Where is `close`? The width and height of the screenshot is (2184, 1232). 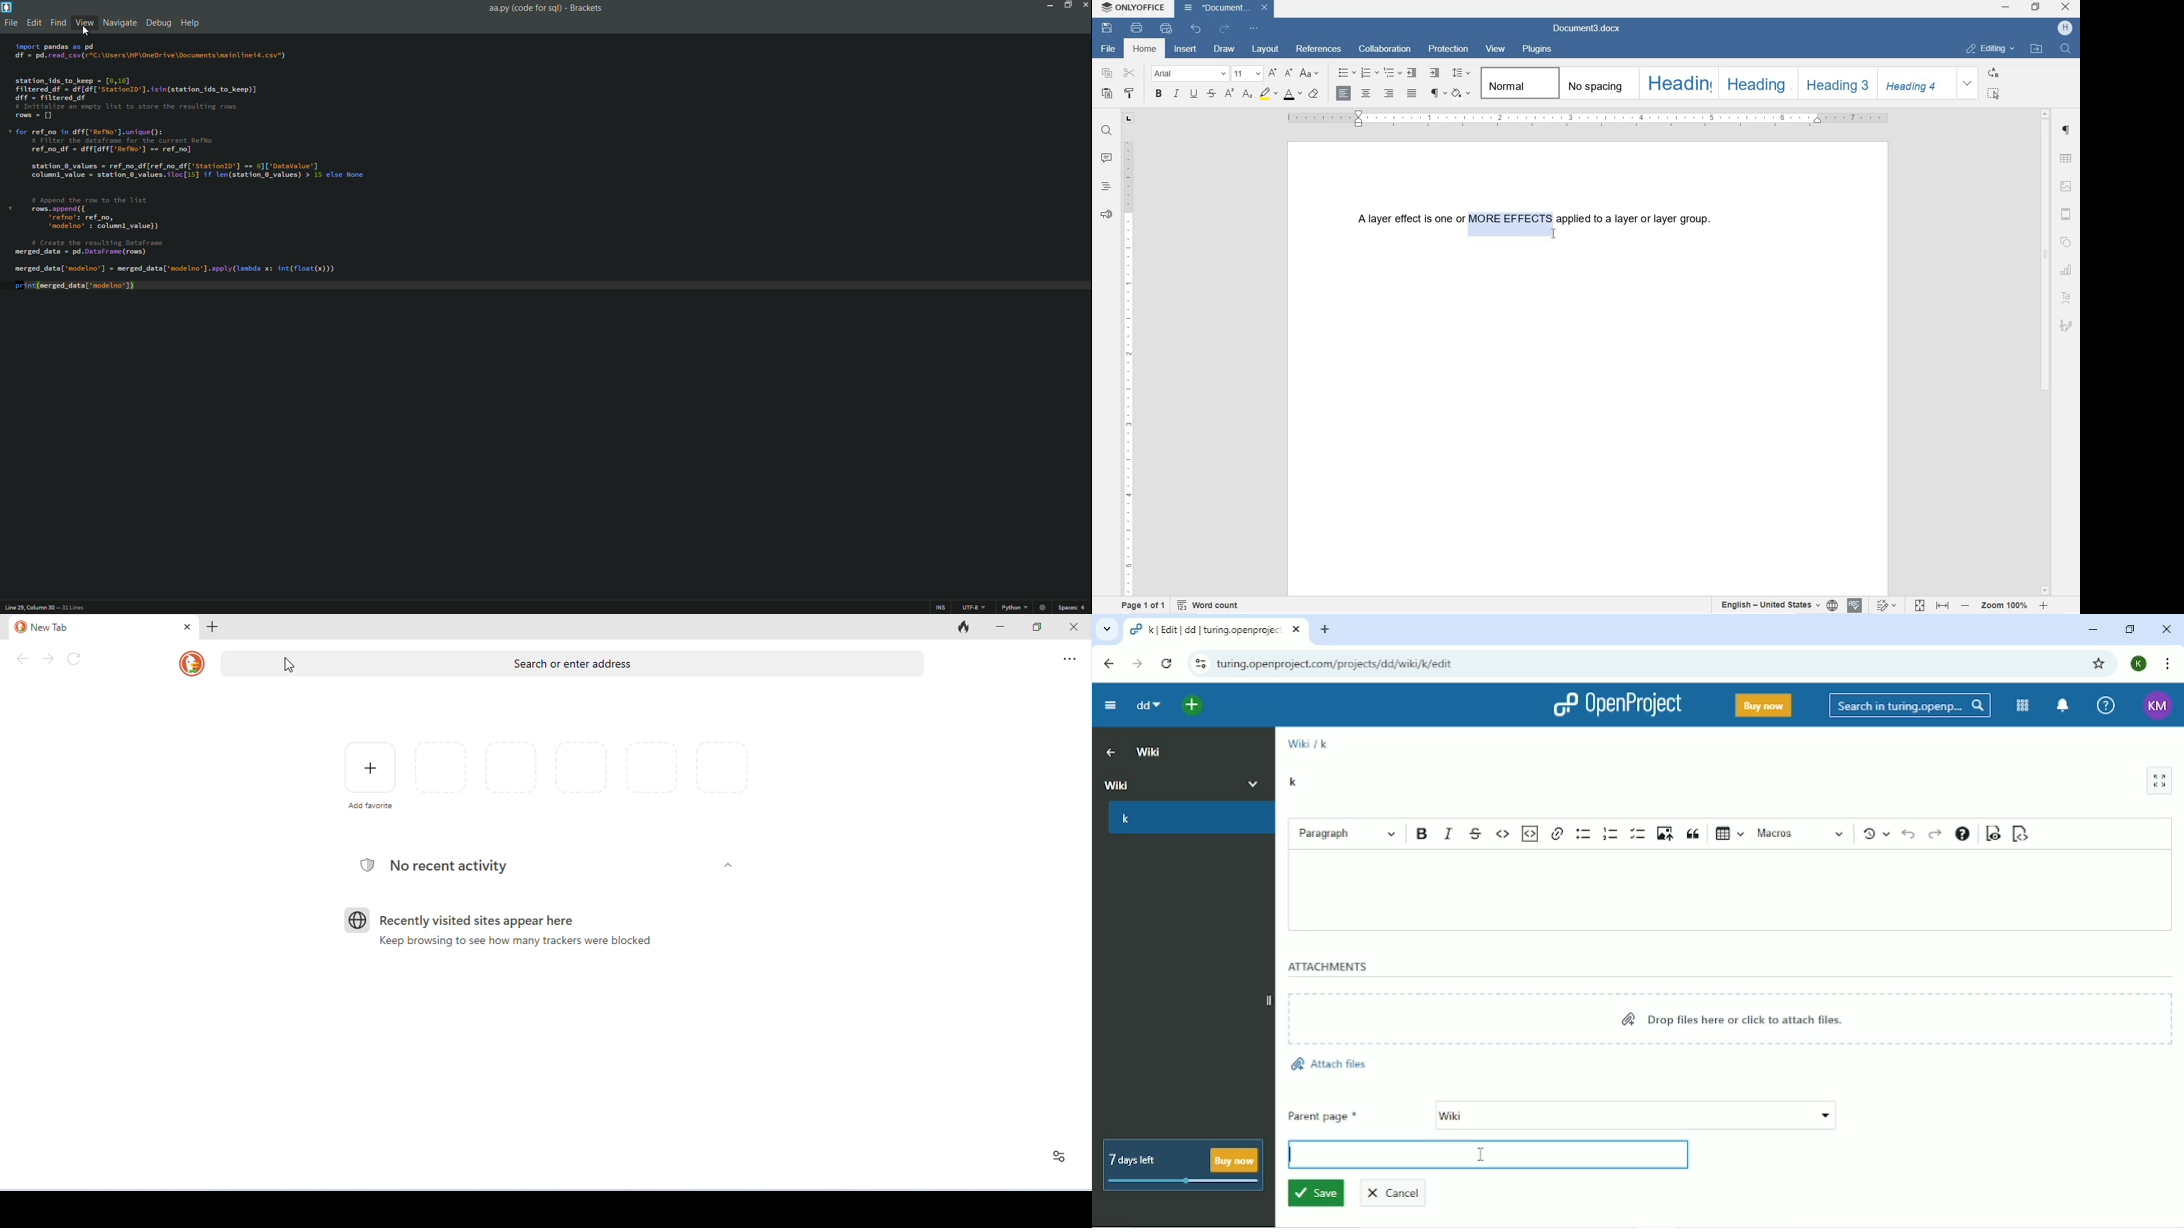
close is located at coordinates (189, 628).